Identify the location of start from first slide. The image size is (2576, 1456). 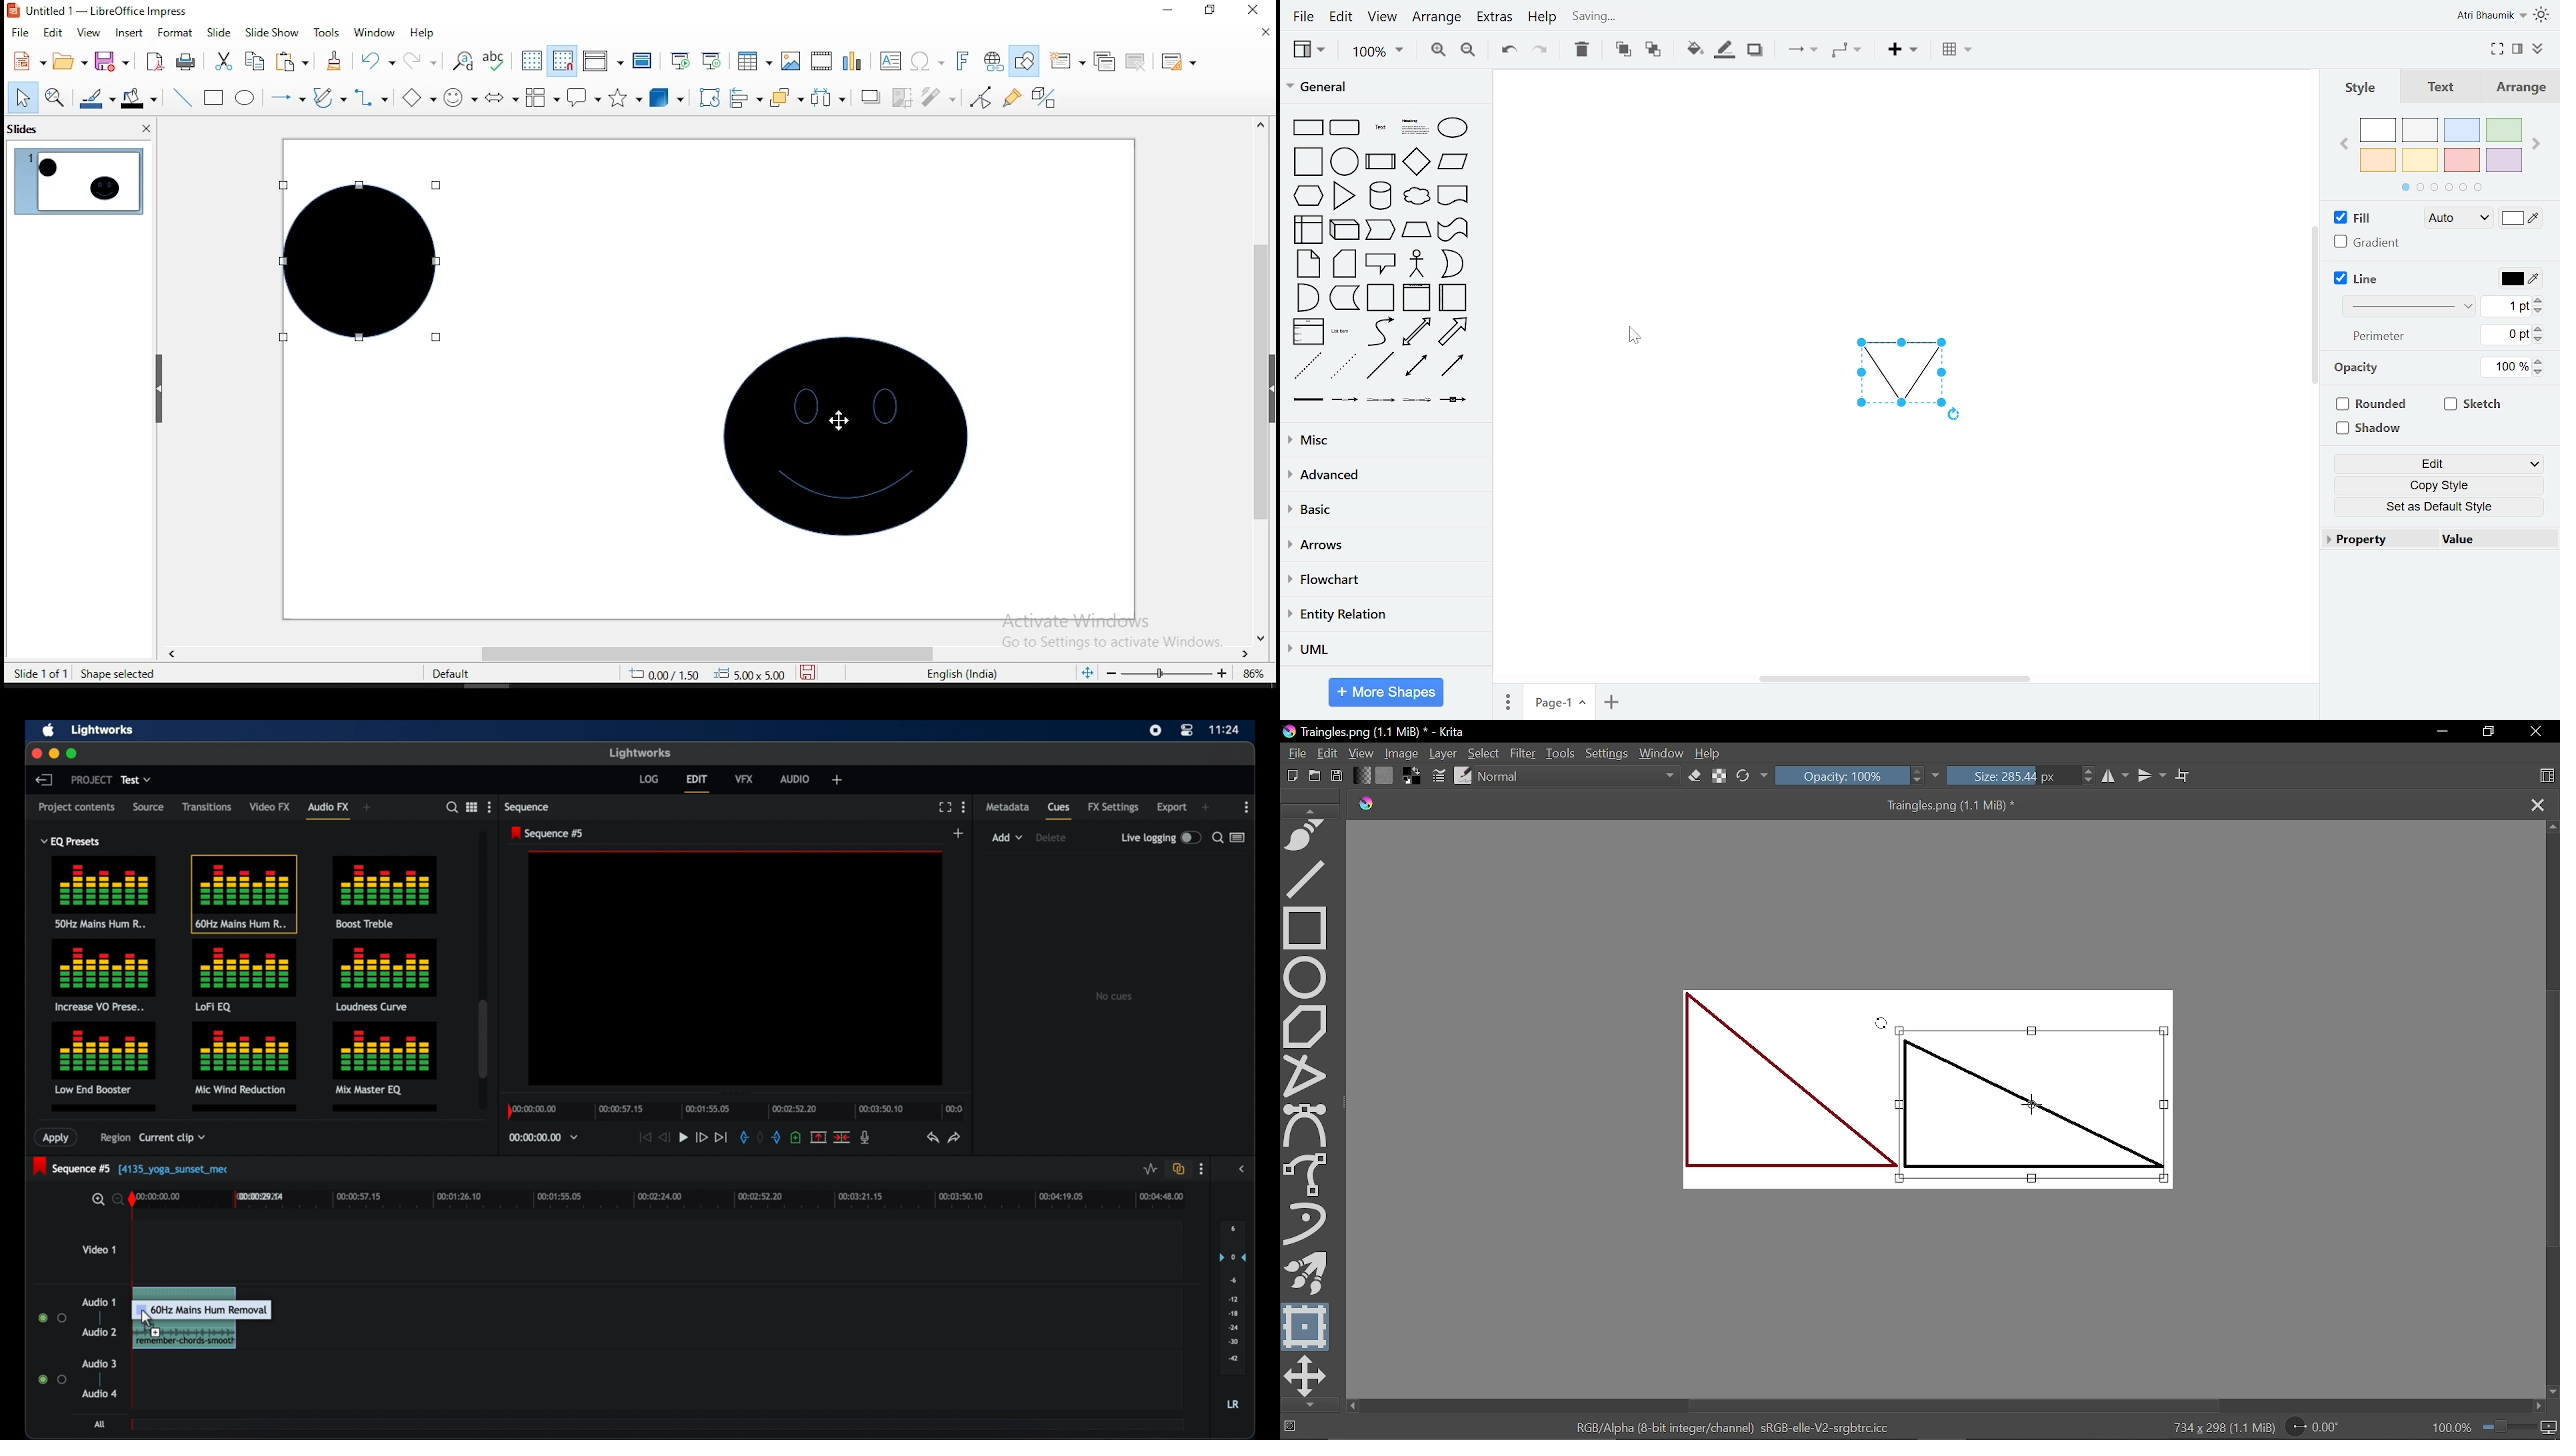
(680, 61).